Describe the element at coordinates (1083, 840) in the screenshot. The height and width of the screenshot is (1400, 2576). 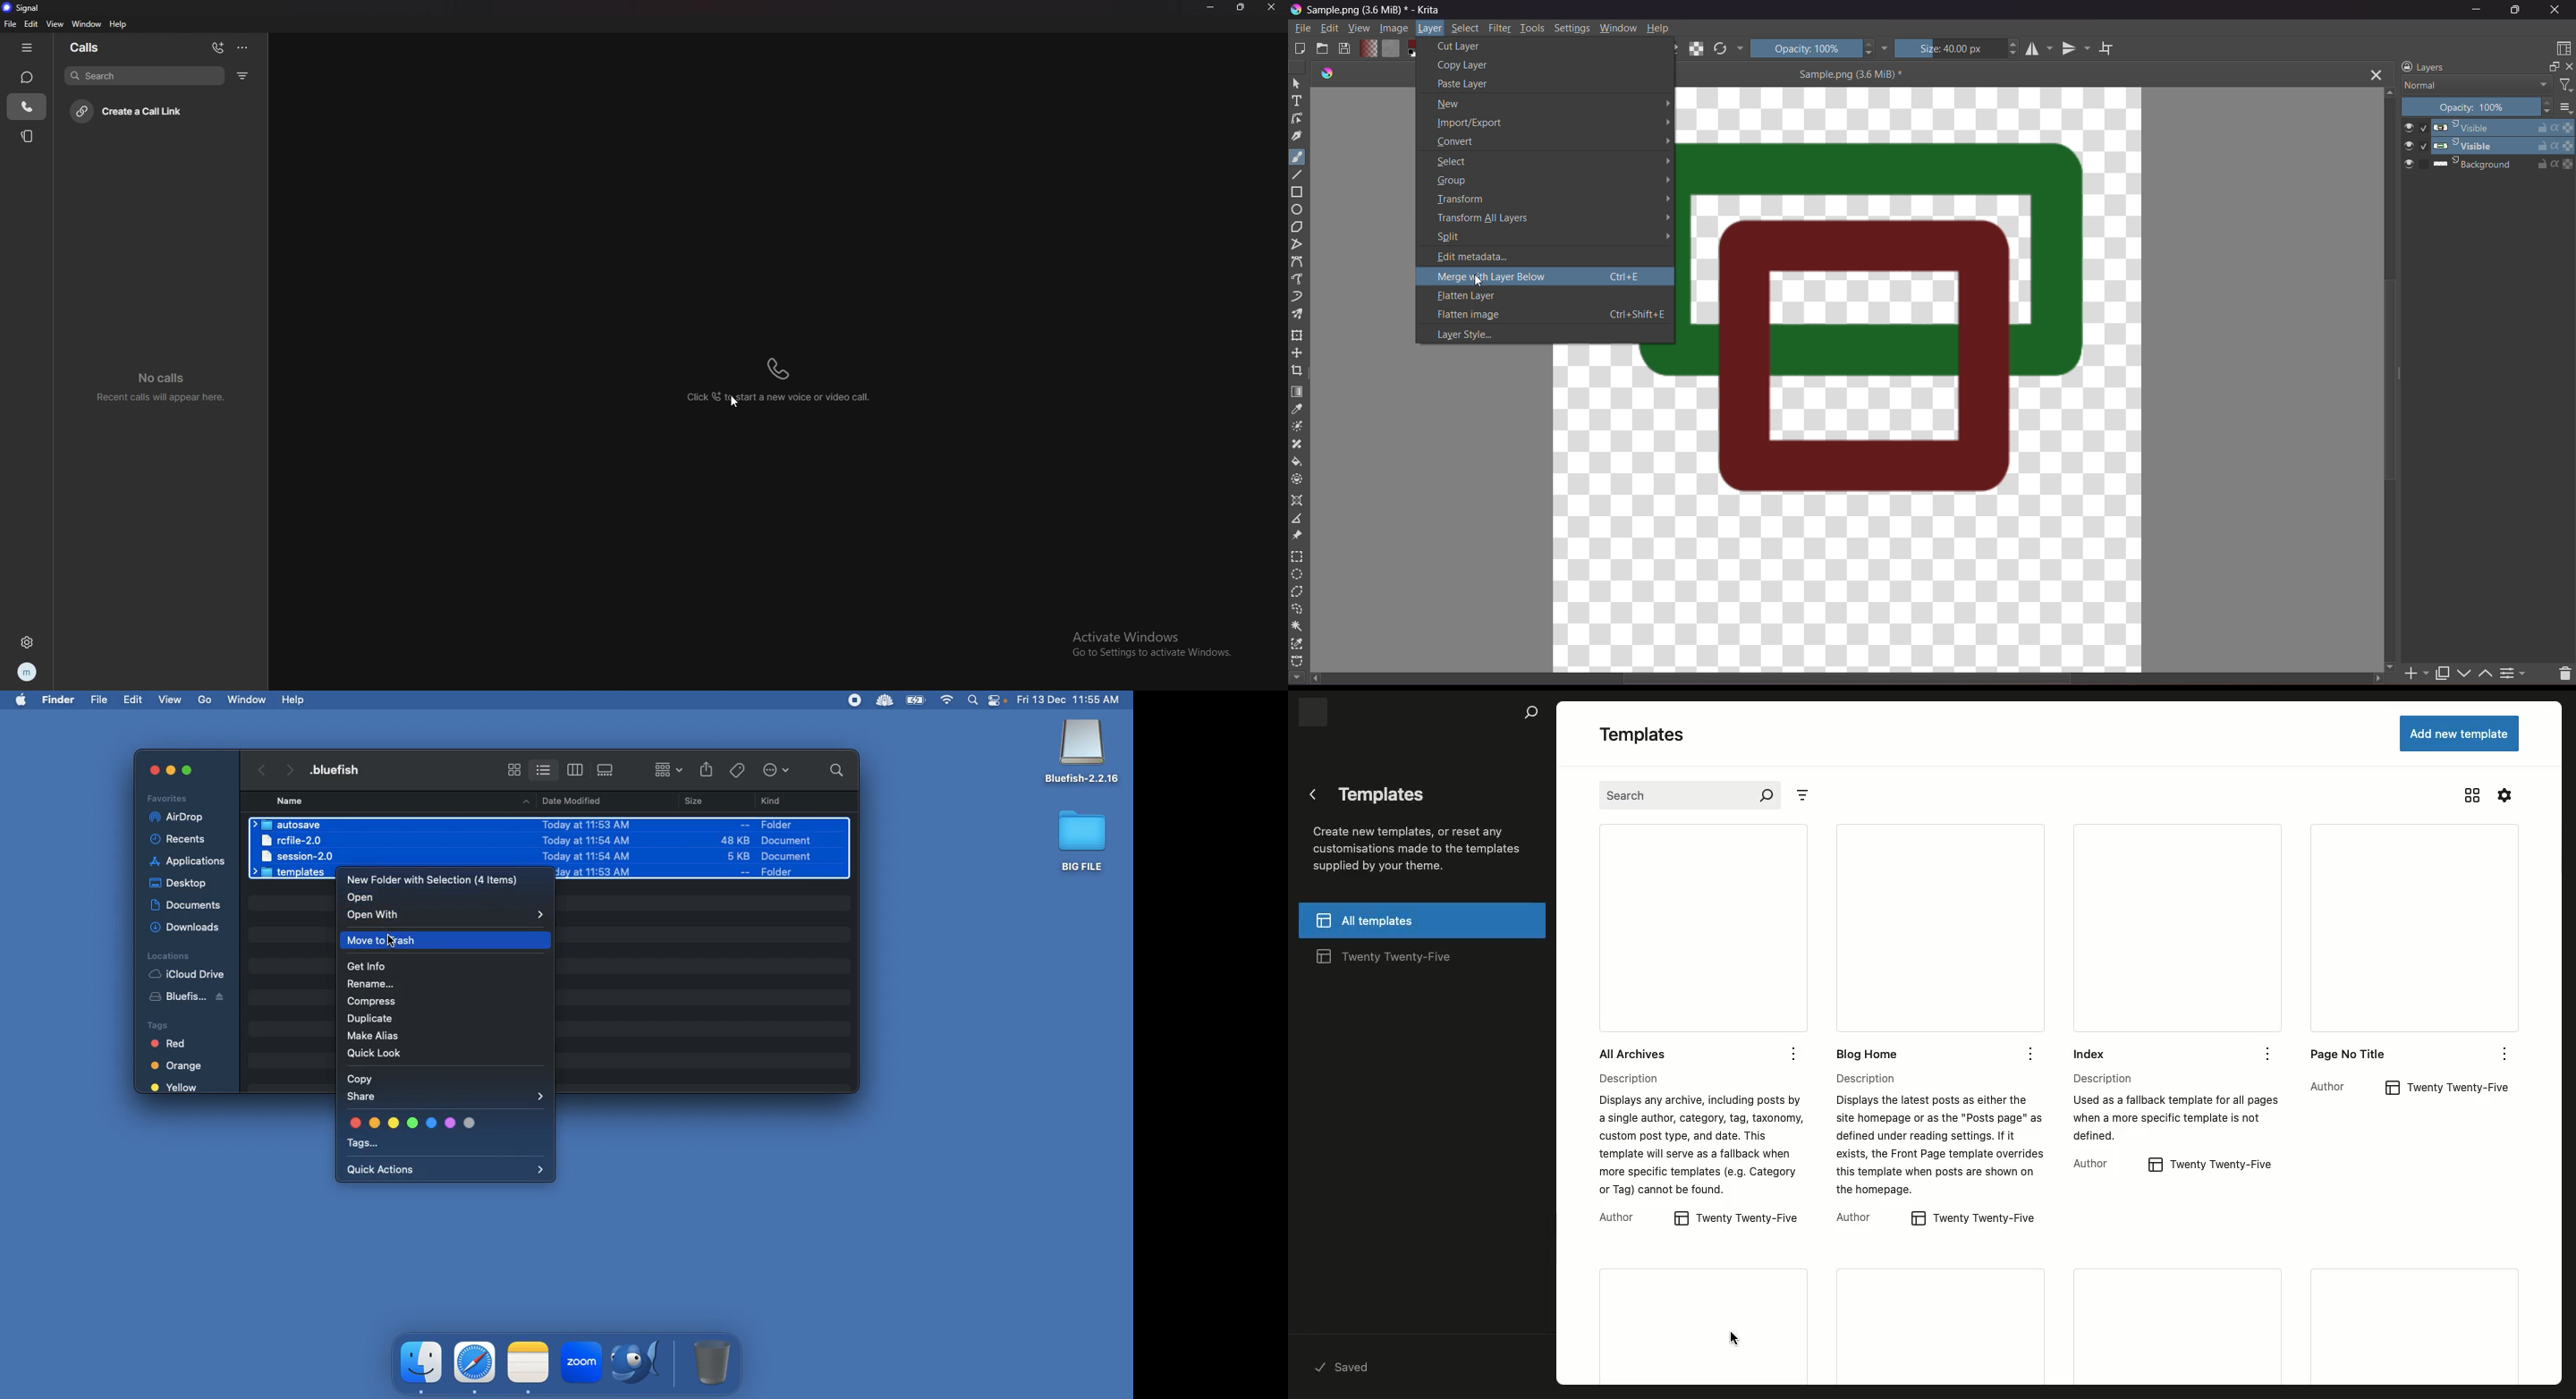
I see `Big file` at that location.